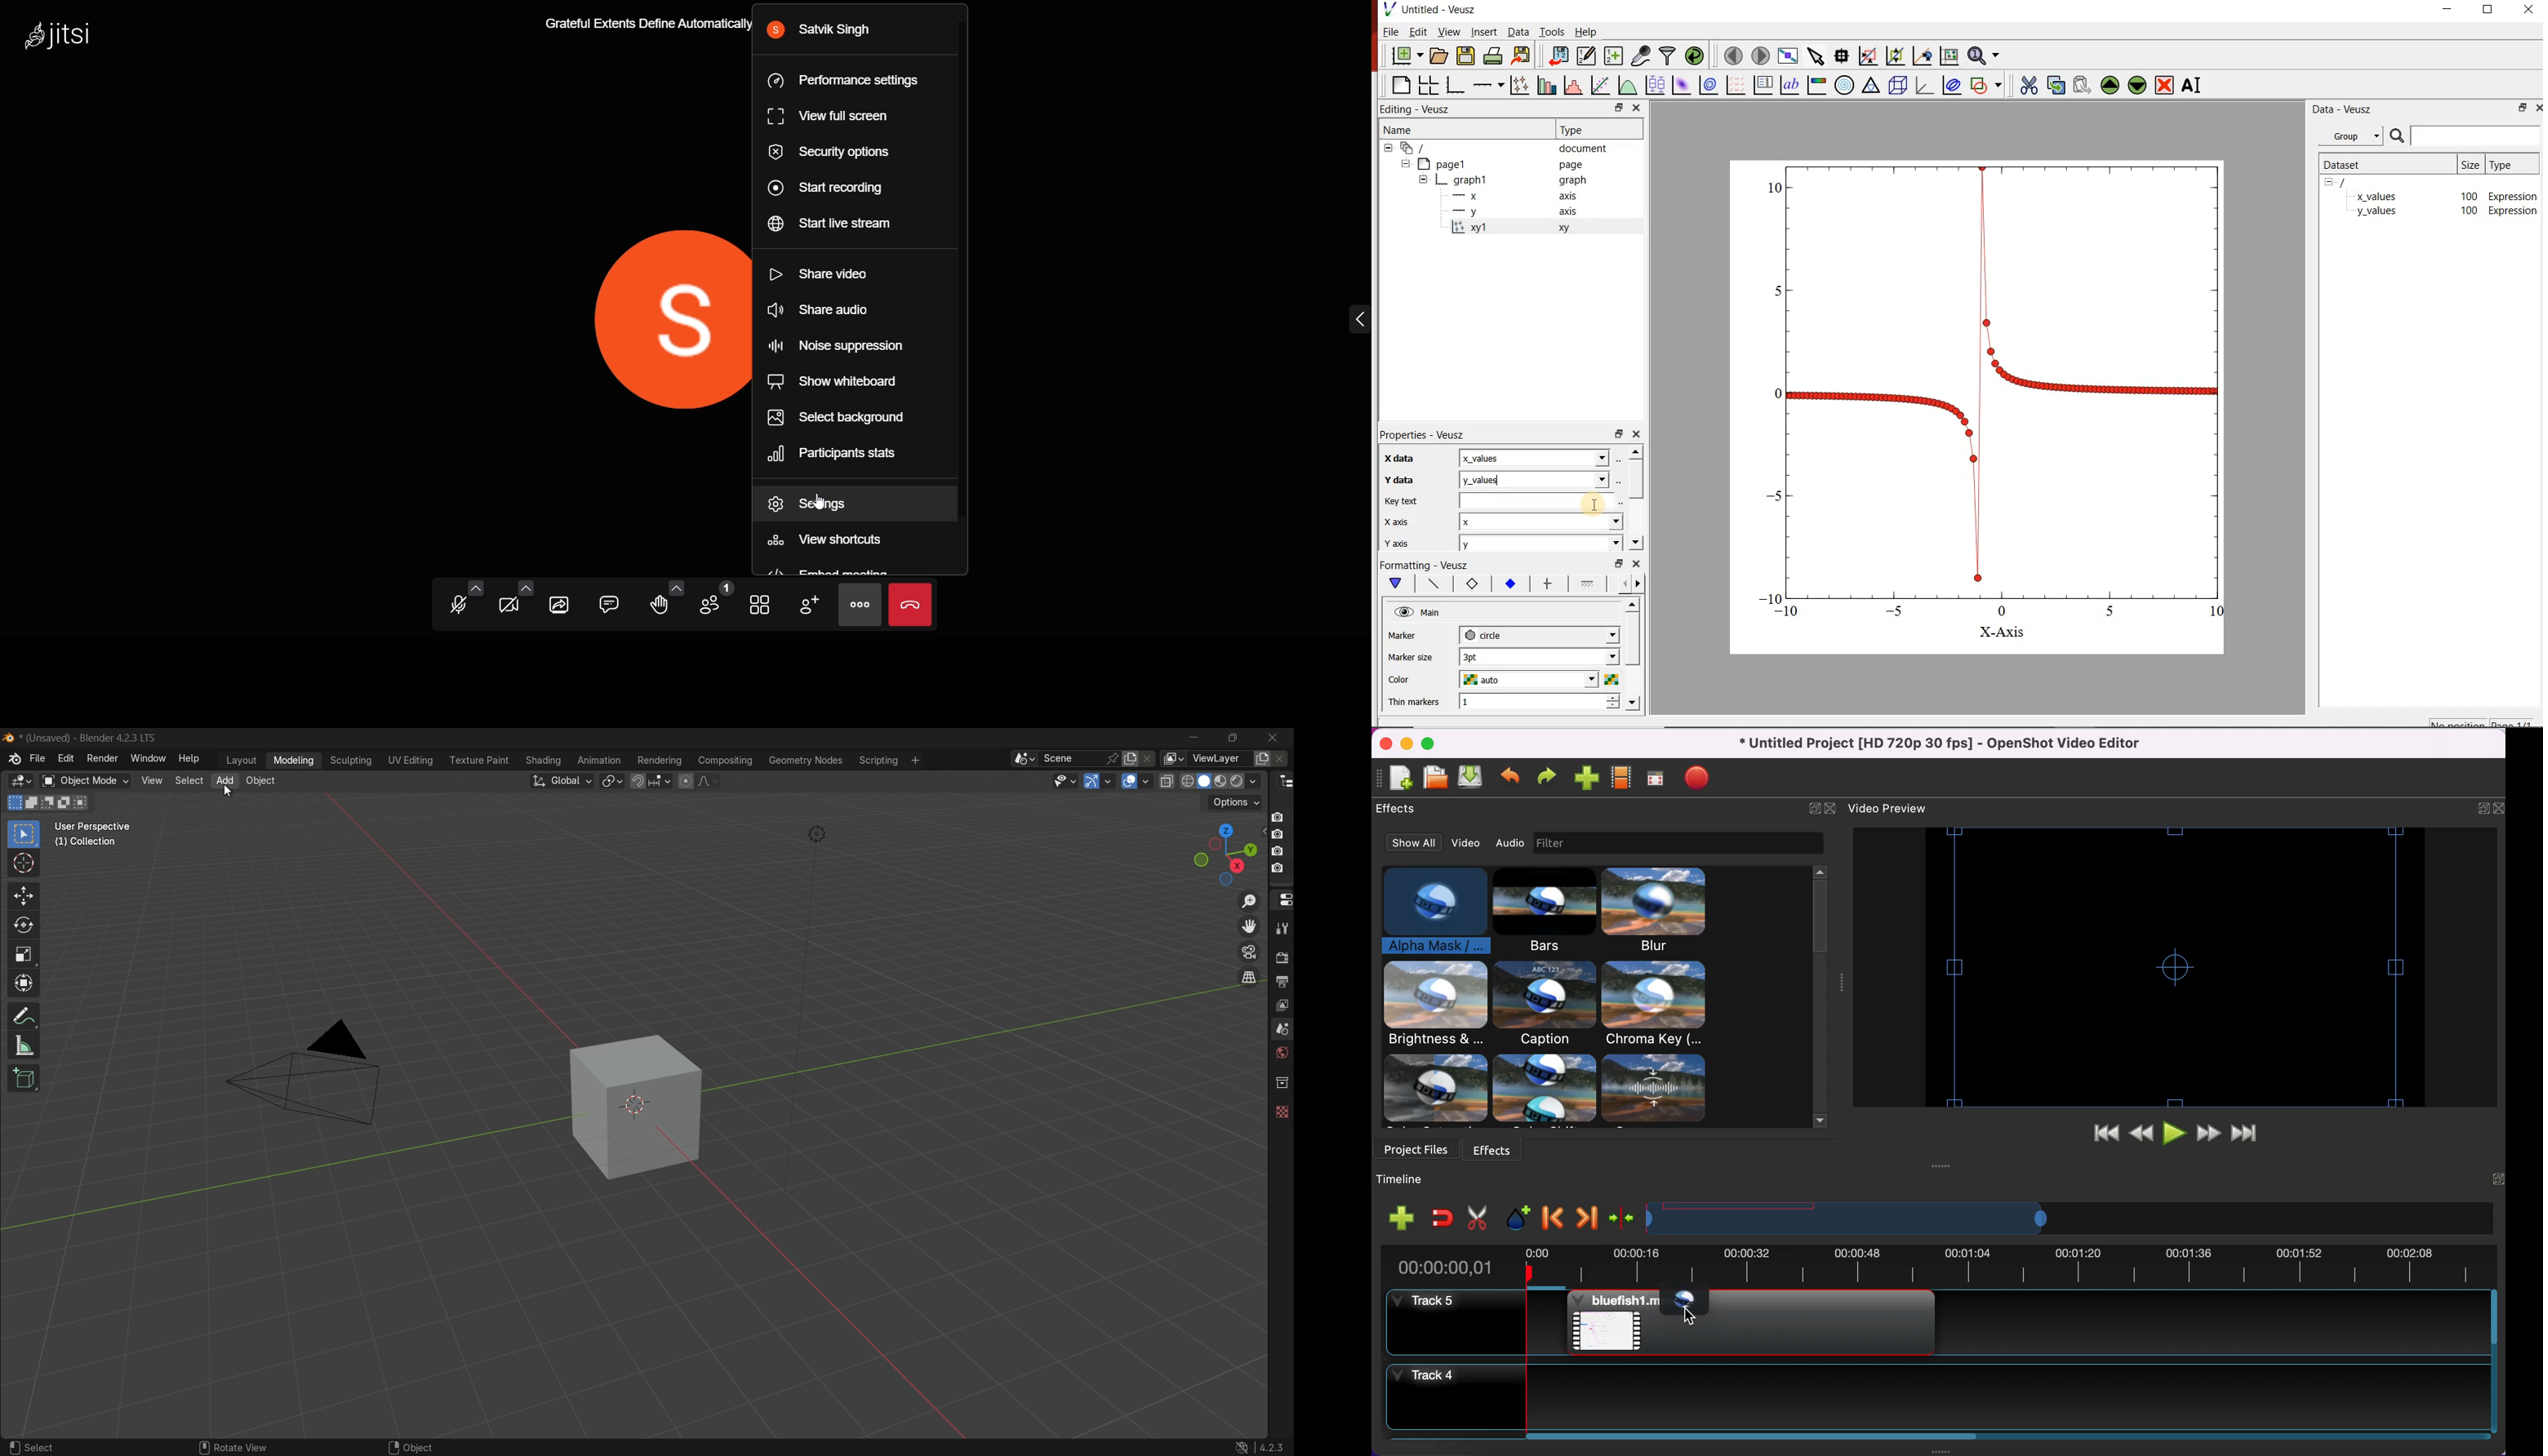 The height and width of the screenshot is (1456, 2548). I want to click on create new datasets using ranges, parametrically or as functions of existing datasets, so click(1616, 56).